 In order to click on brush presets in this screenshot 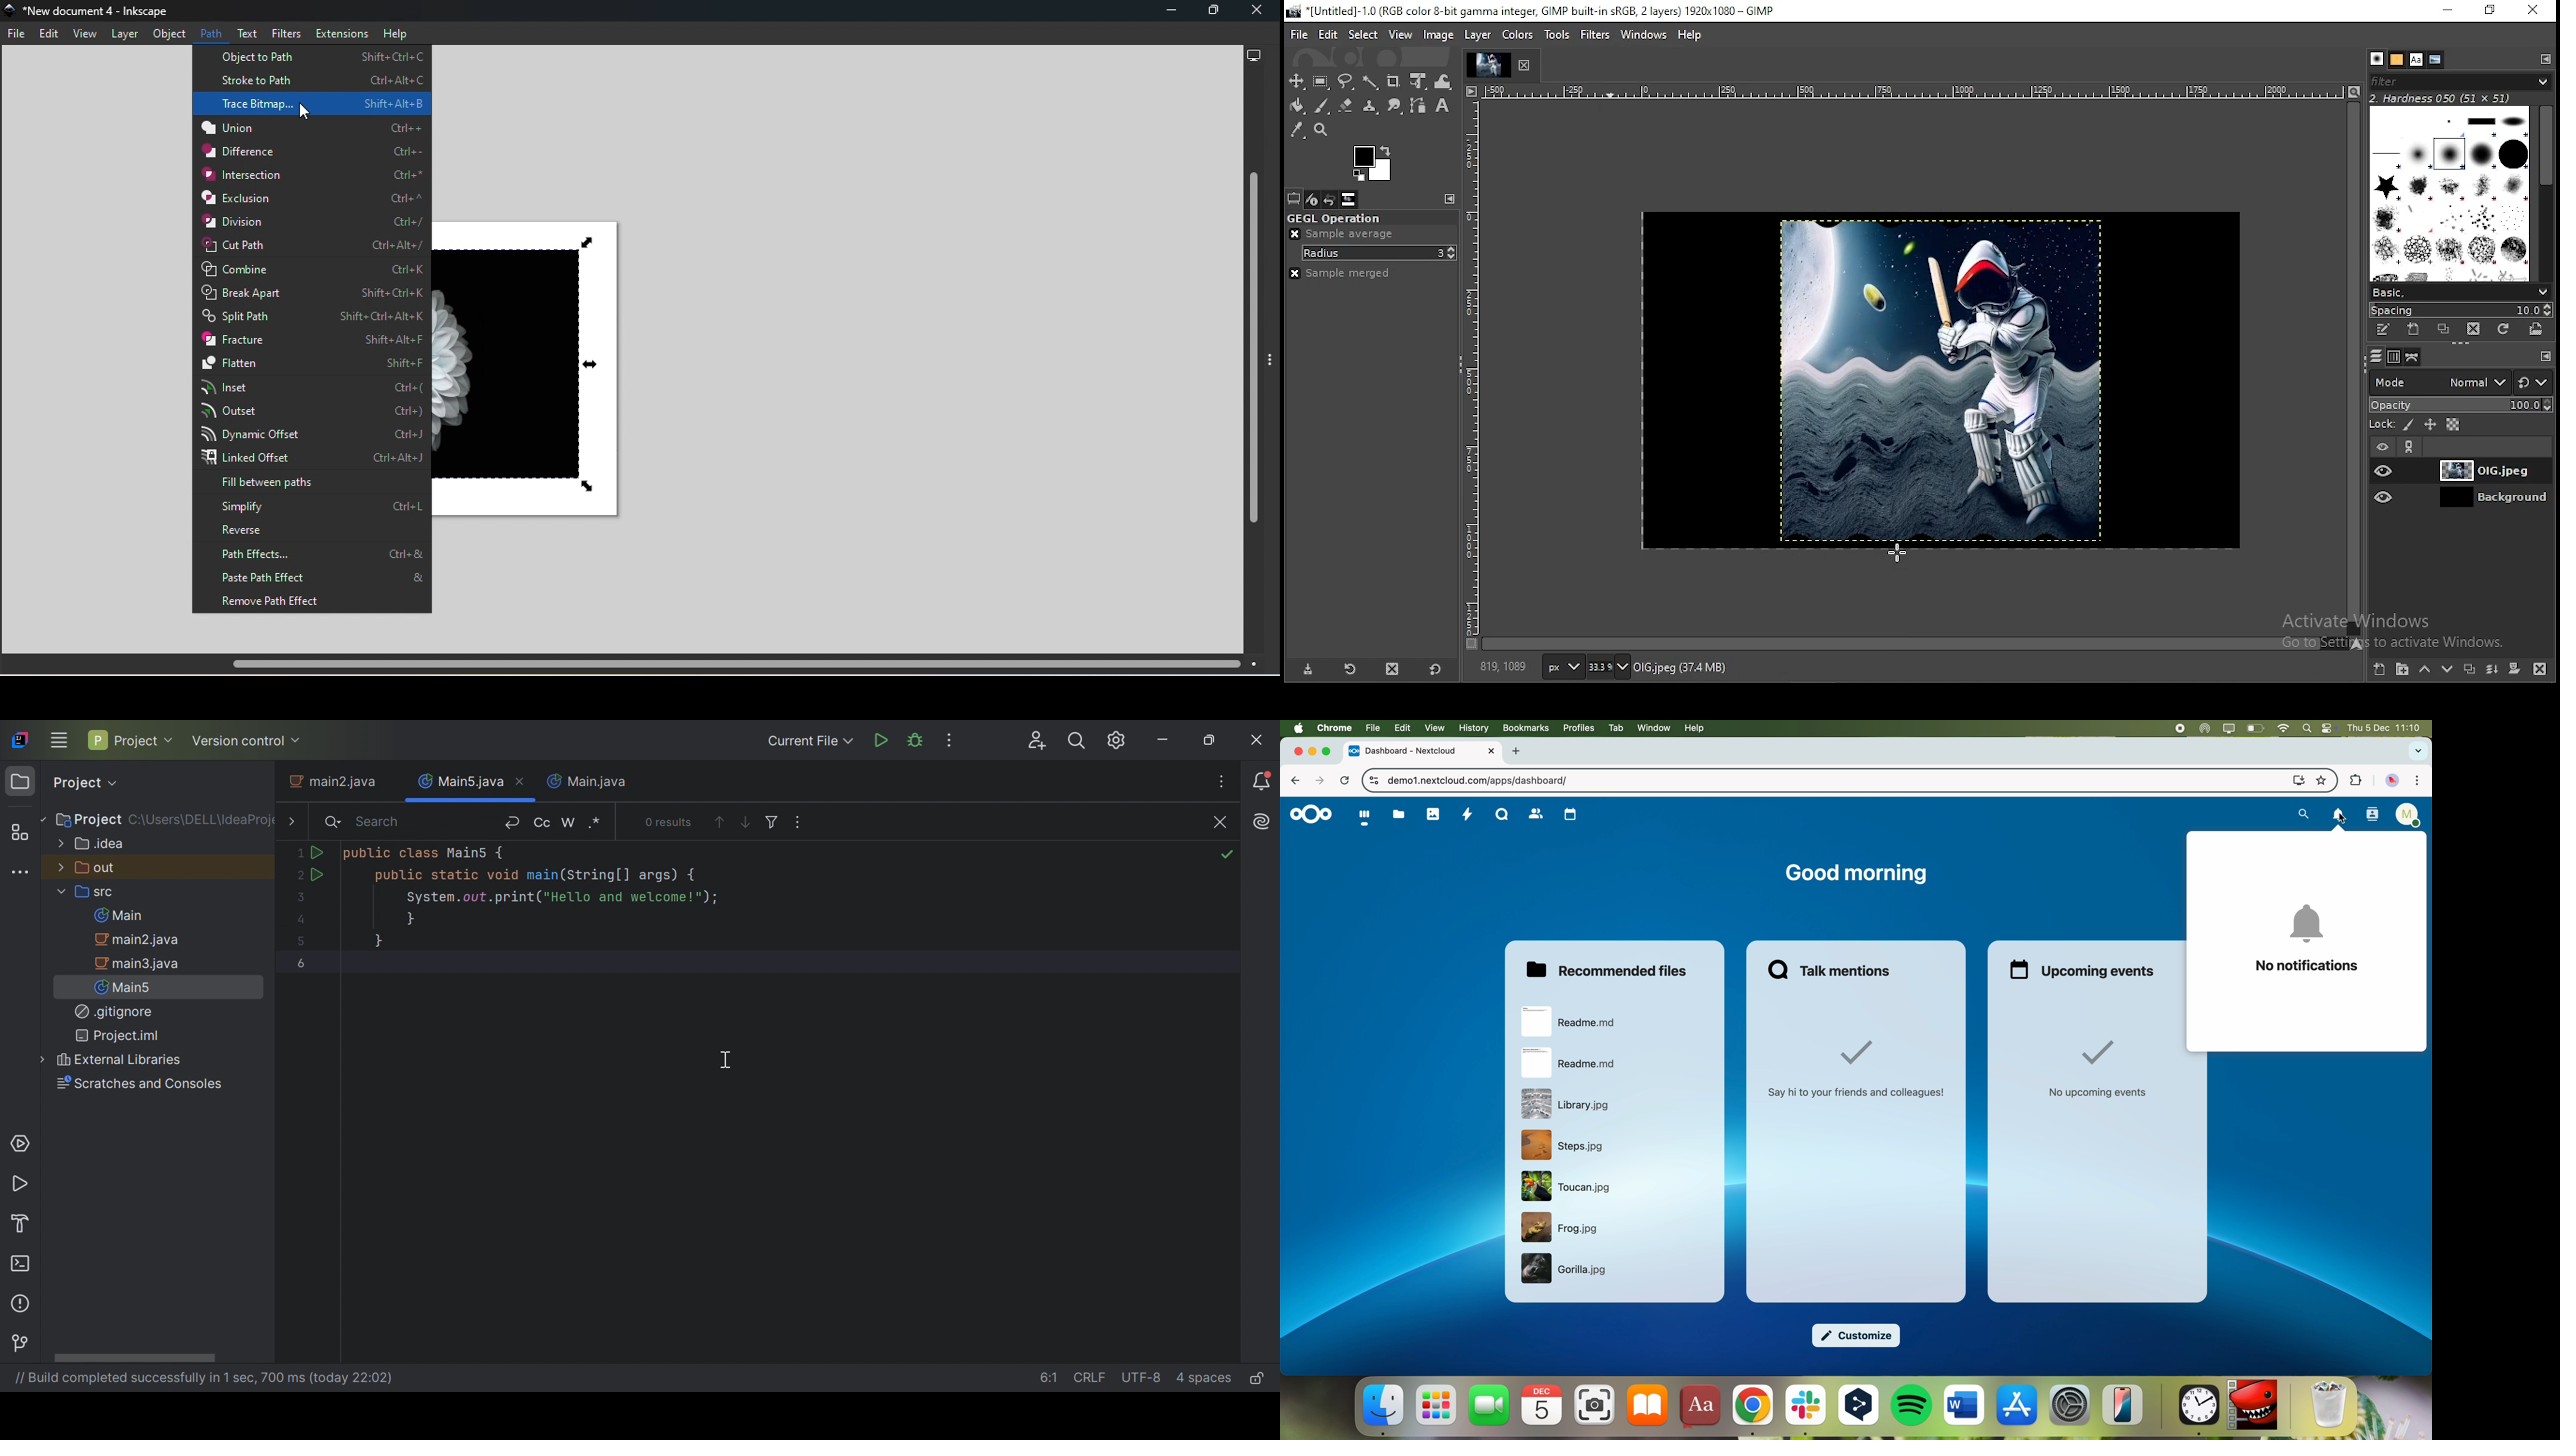, I will do `click(2459, 292)`.